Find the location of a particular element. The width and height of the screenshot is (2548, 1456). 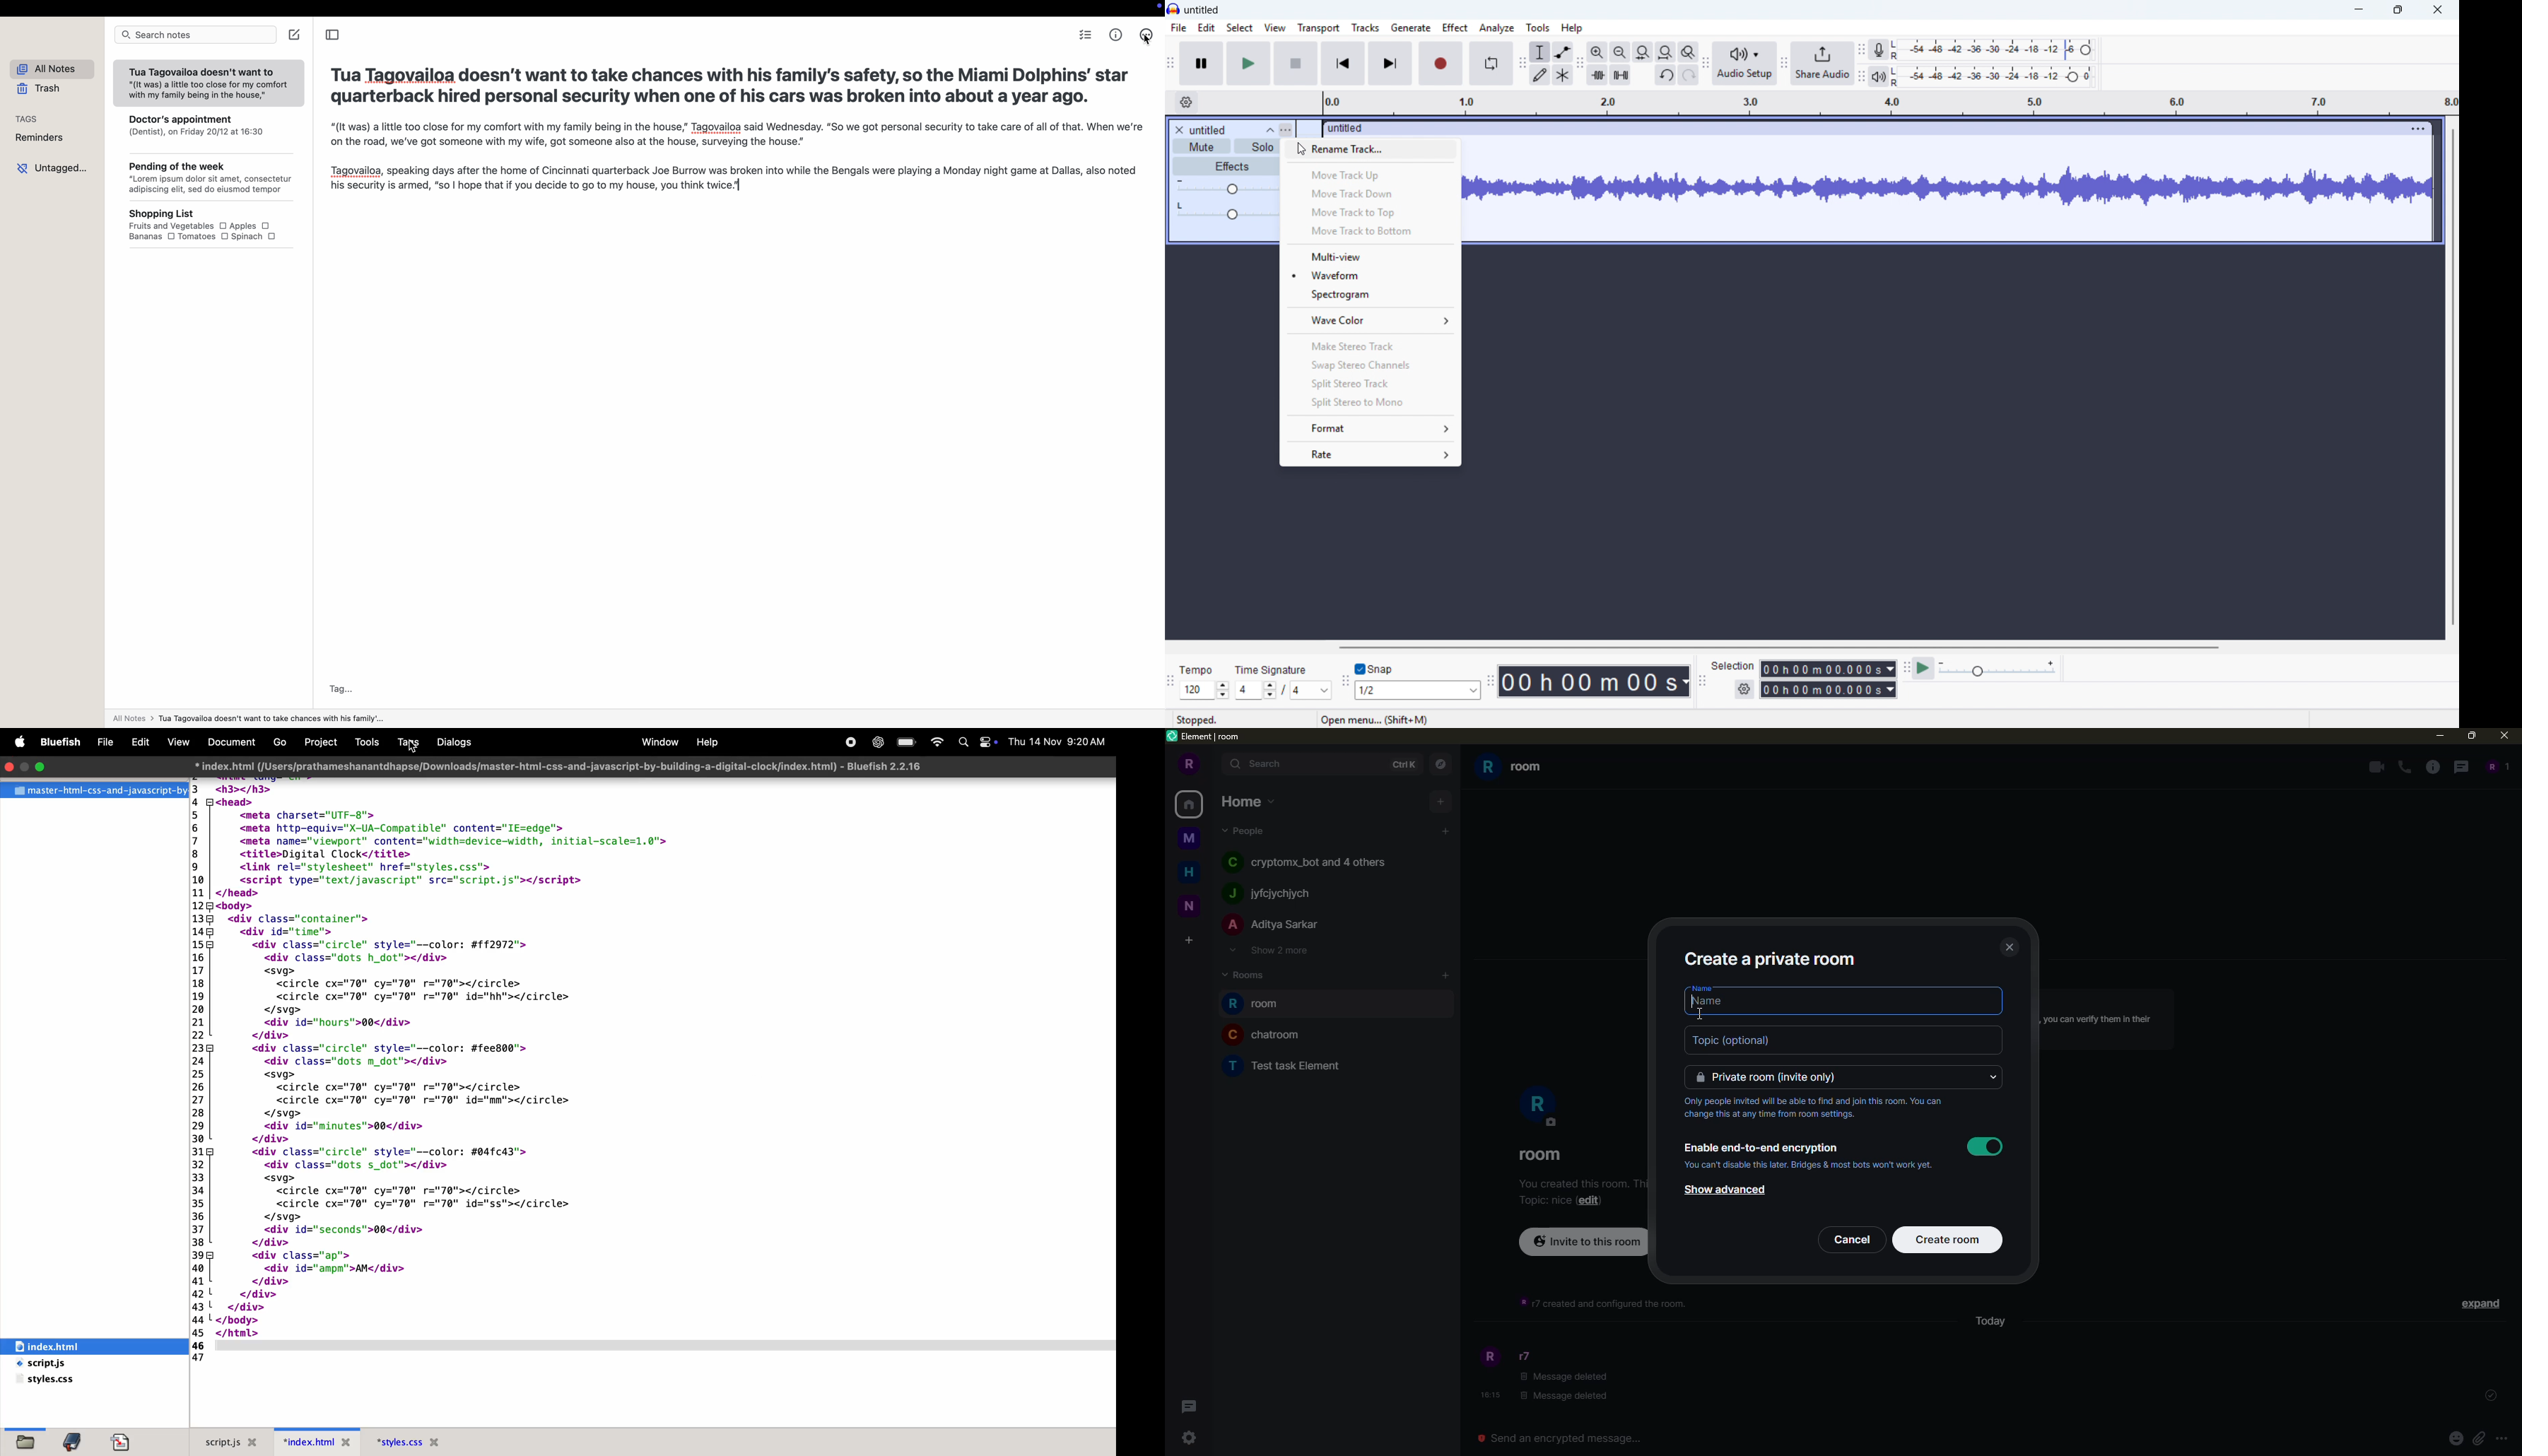

pan: centre is located at coordinates (1226, 211).